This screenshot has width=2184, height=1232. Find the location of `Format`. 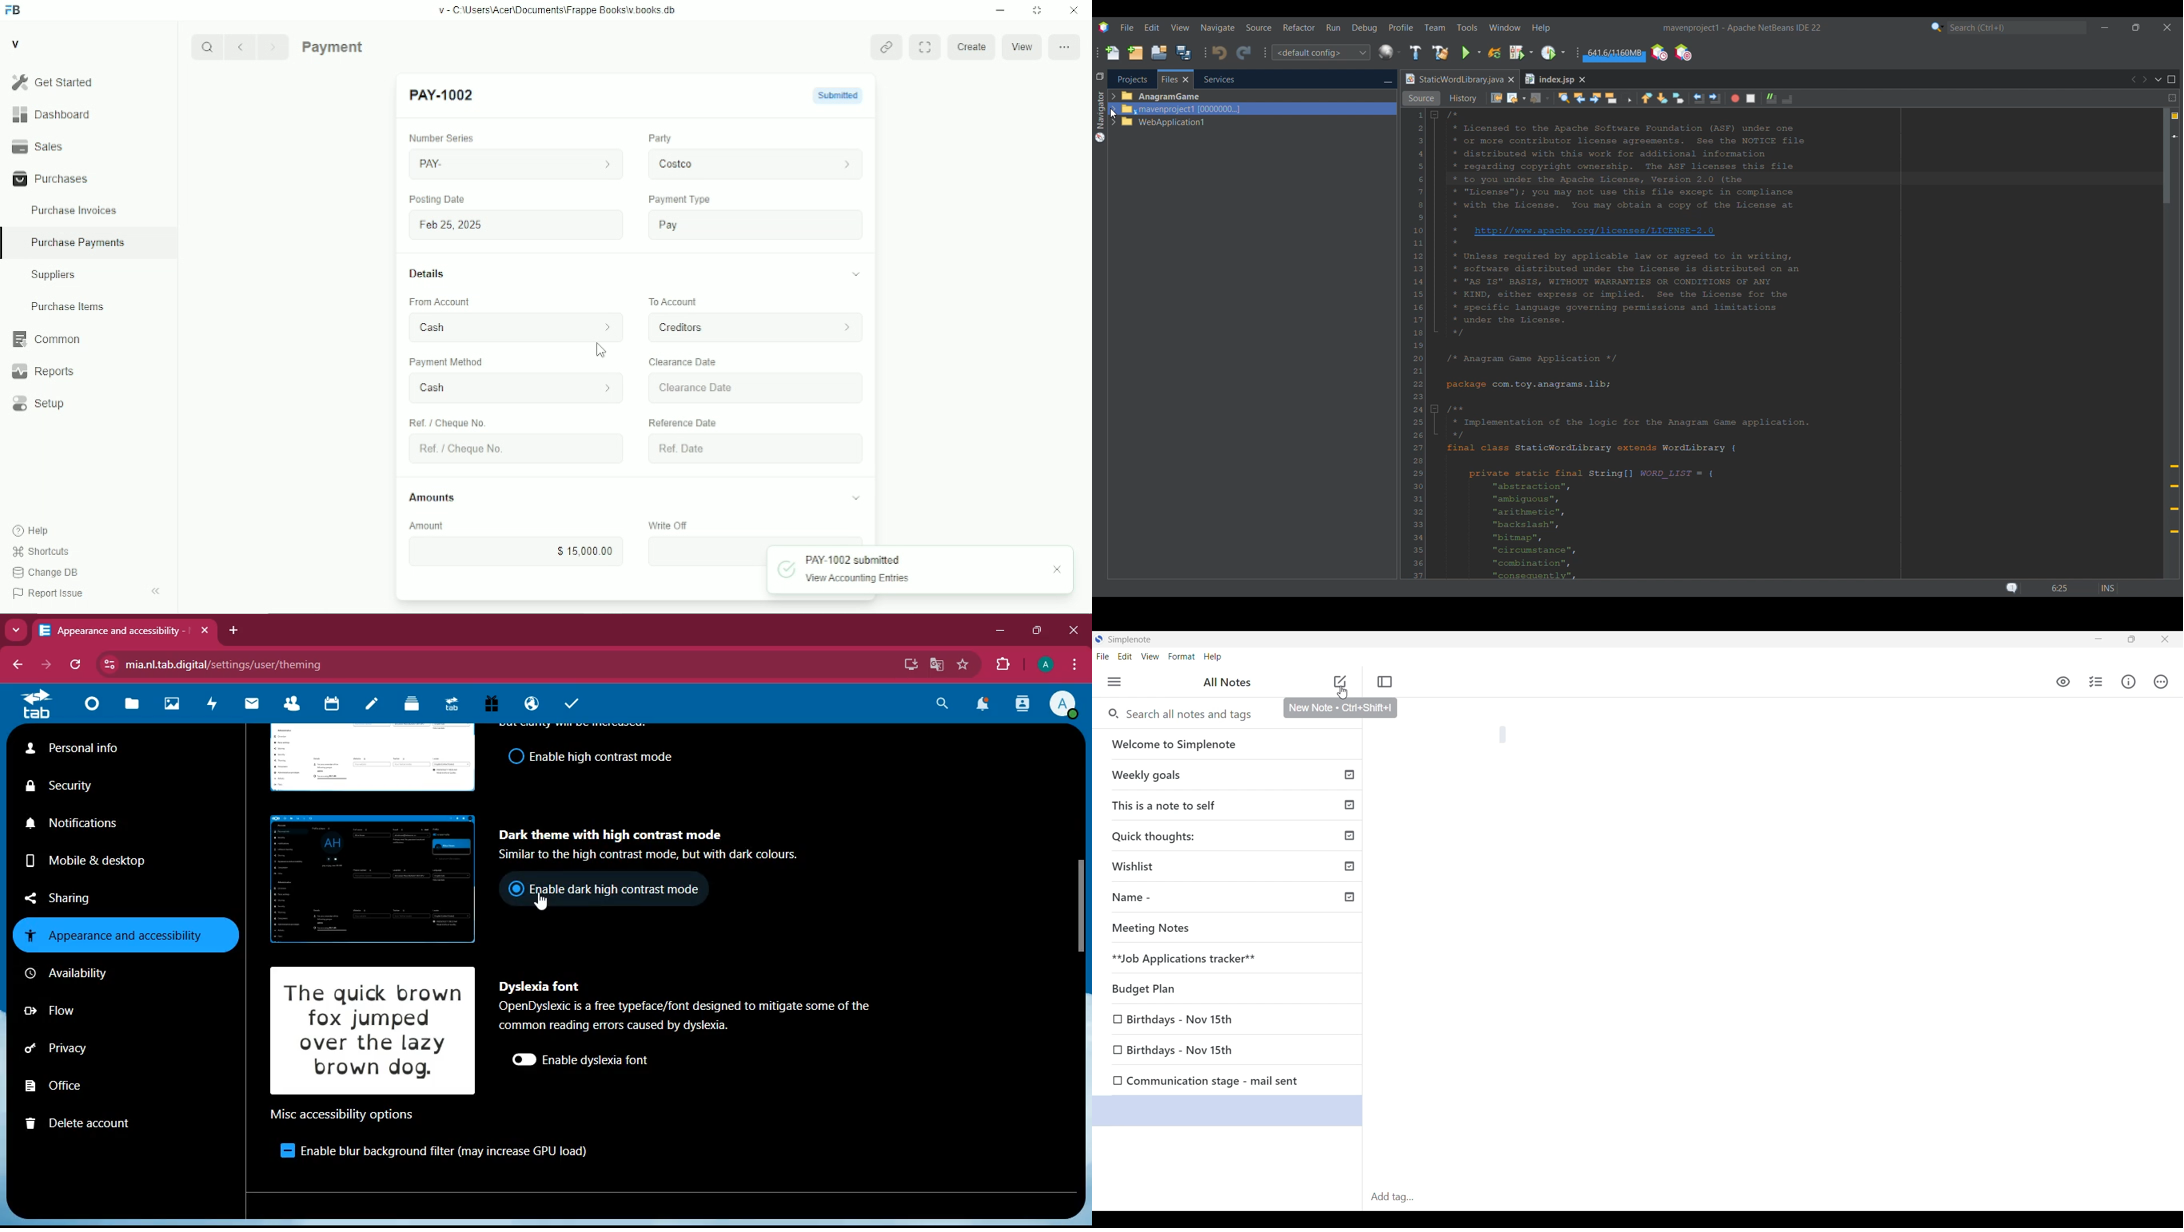

Format is located at coordinates (1182, 657).